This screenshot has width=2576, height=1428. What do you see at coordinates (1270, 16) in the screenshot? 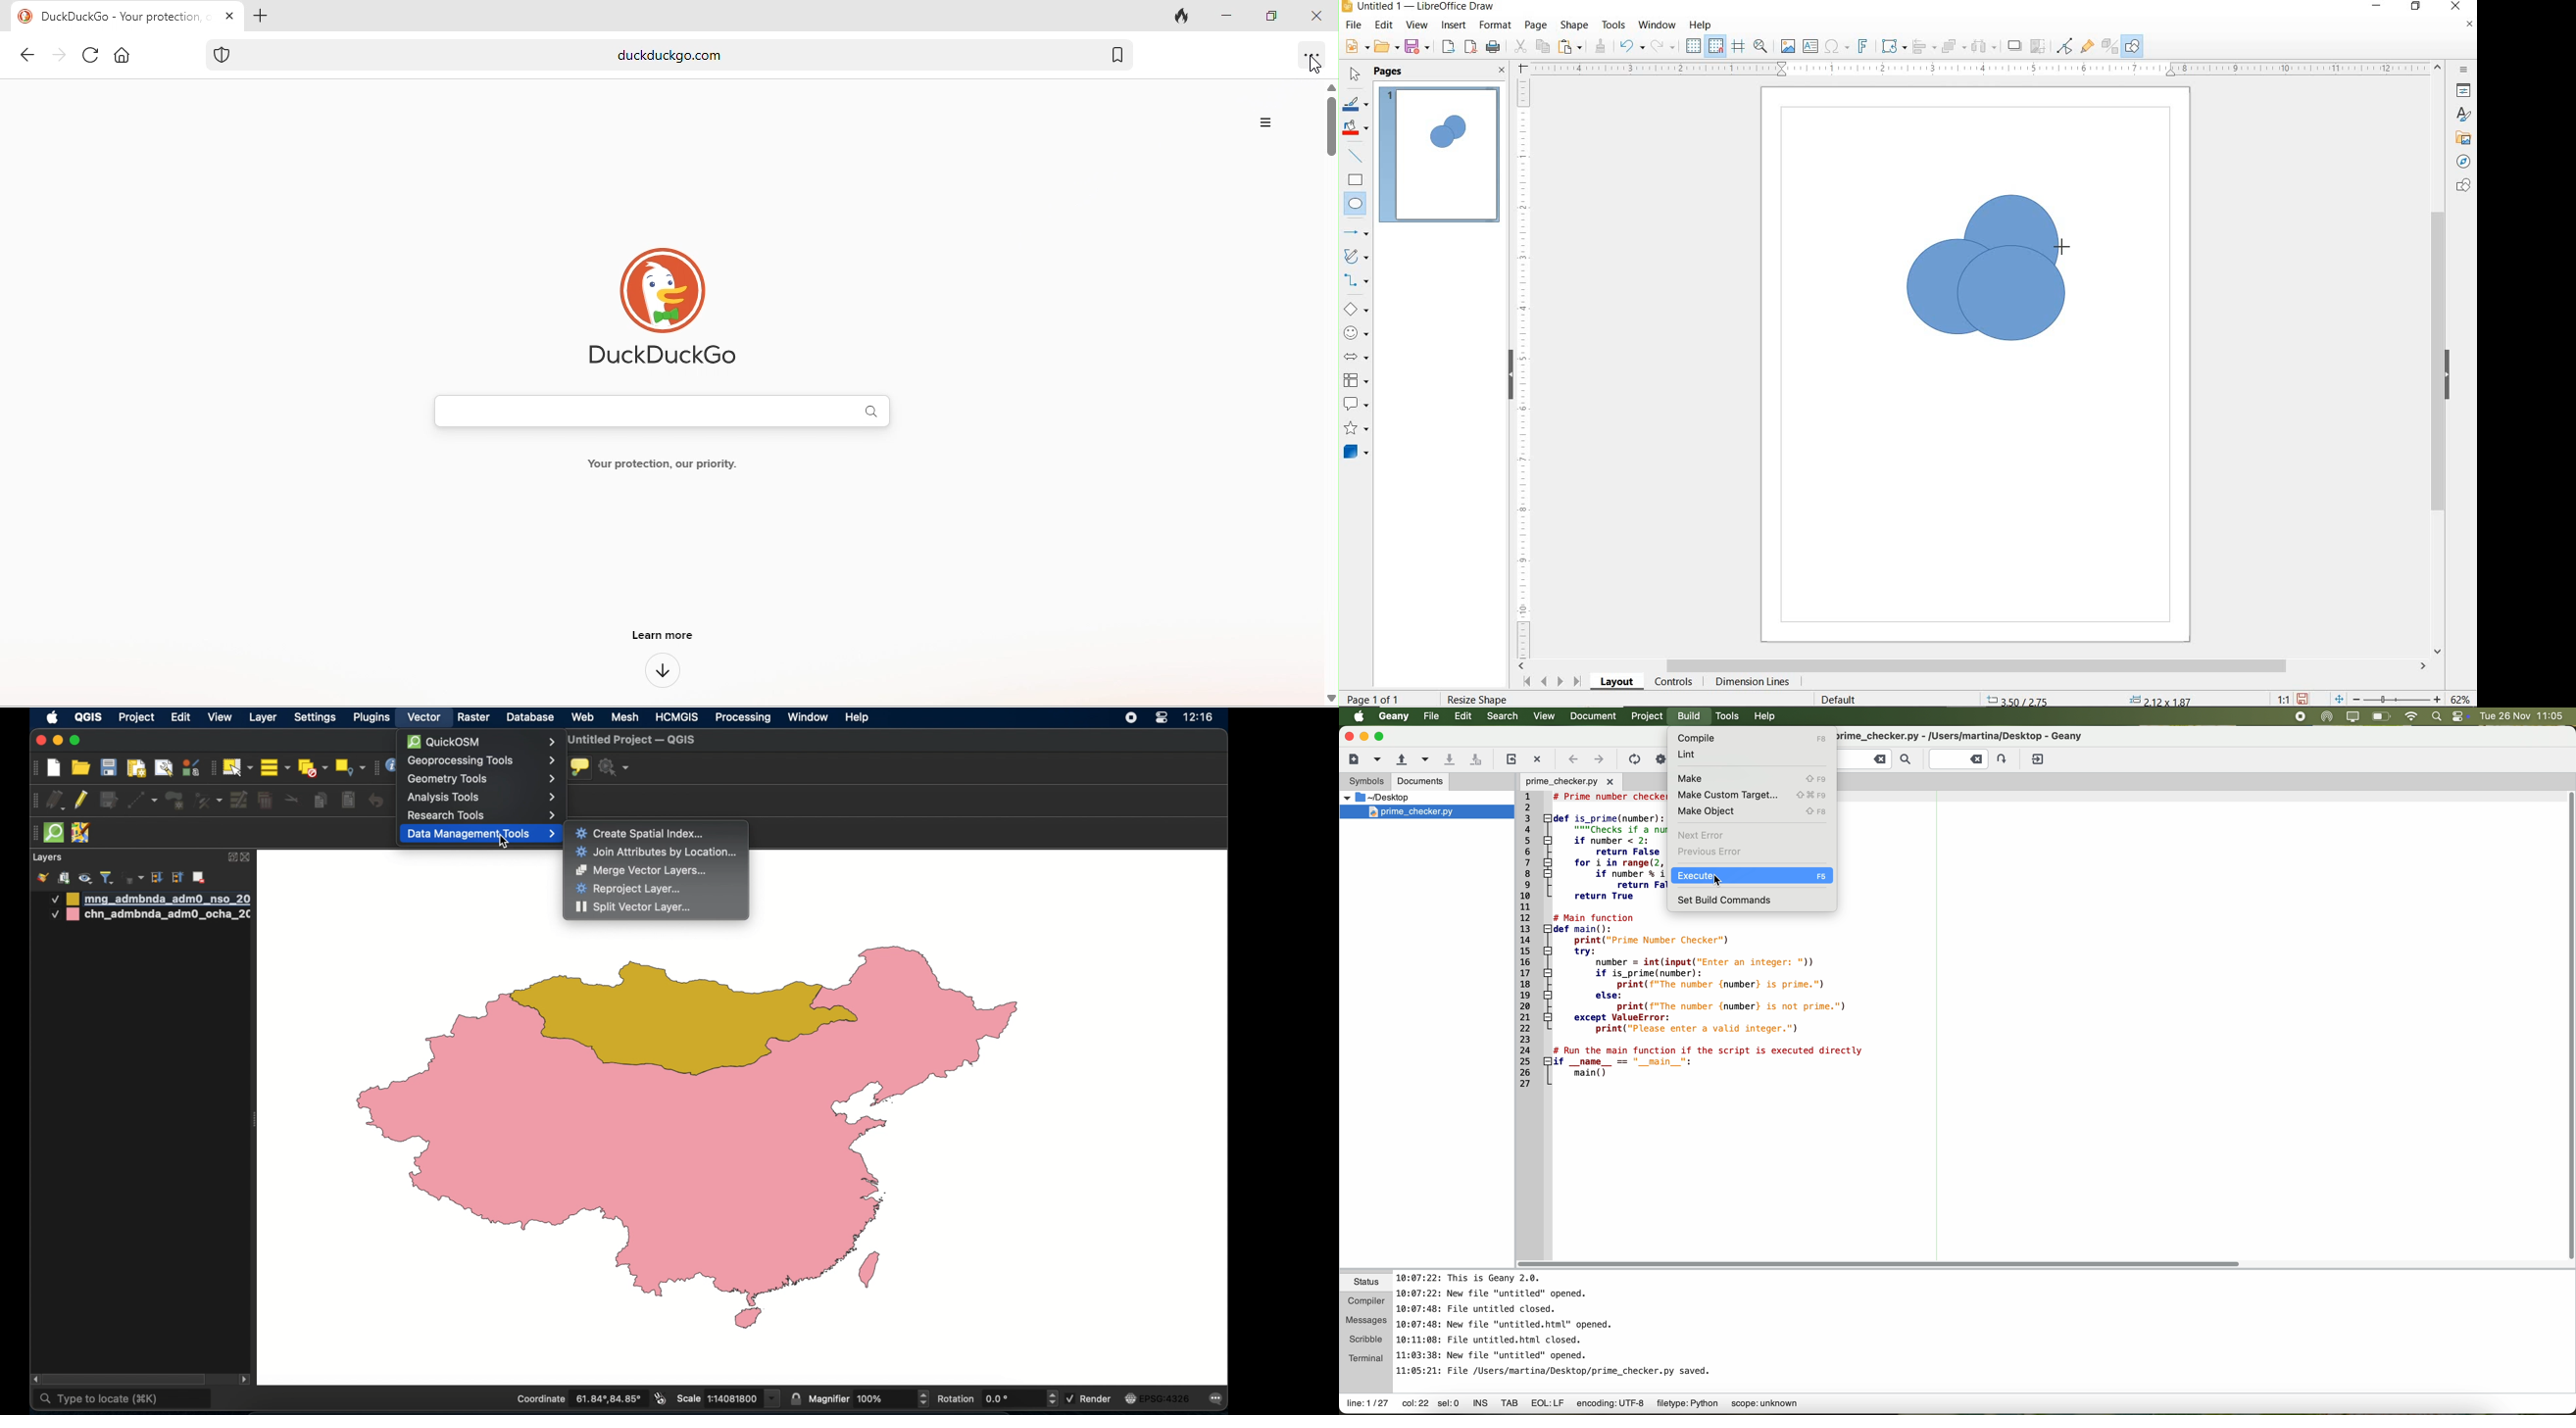
I see `maximize` at bounding box center [1270, 16].